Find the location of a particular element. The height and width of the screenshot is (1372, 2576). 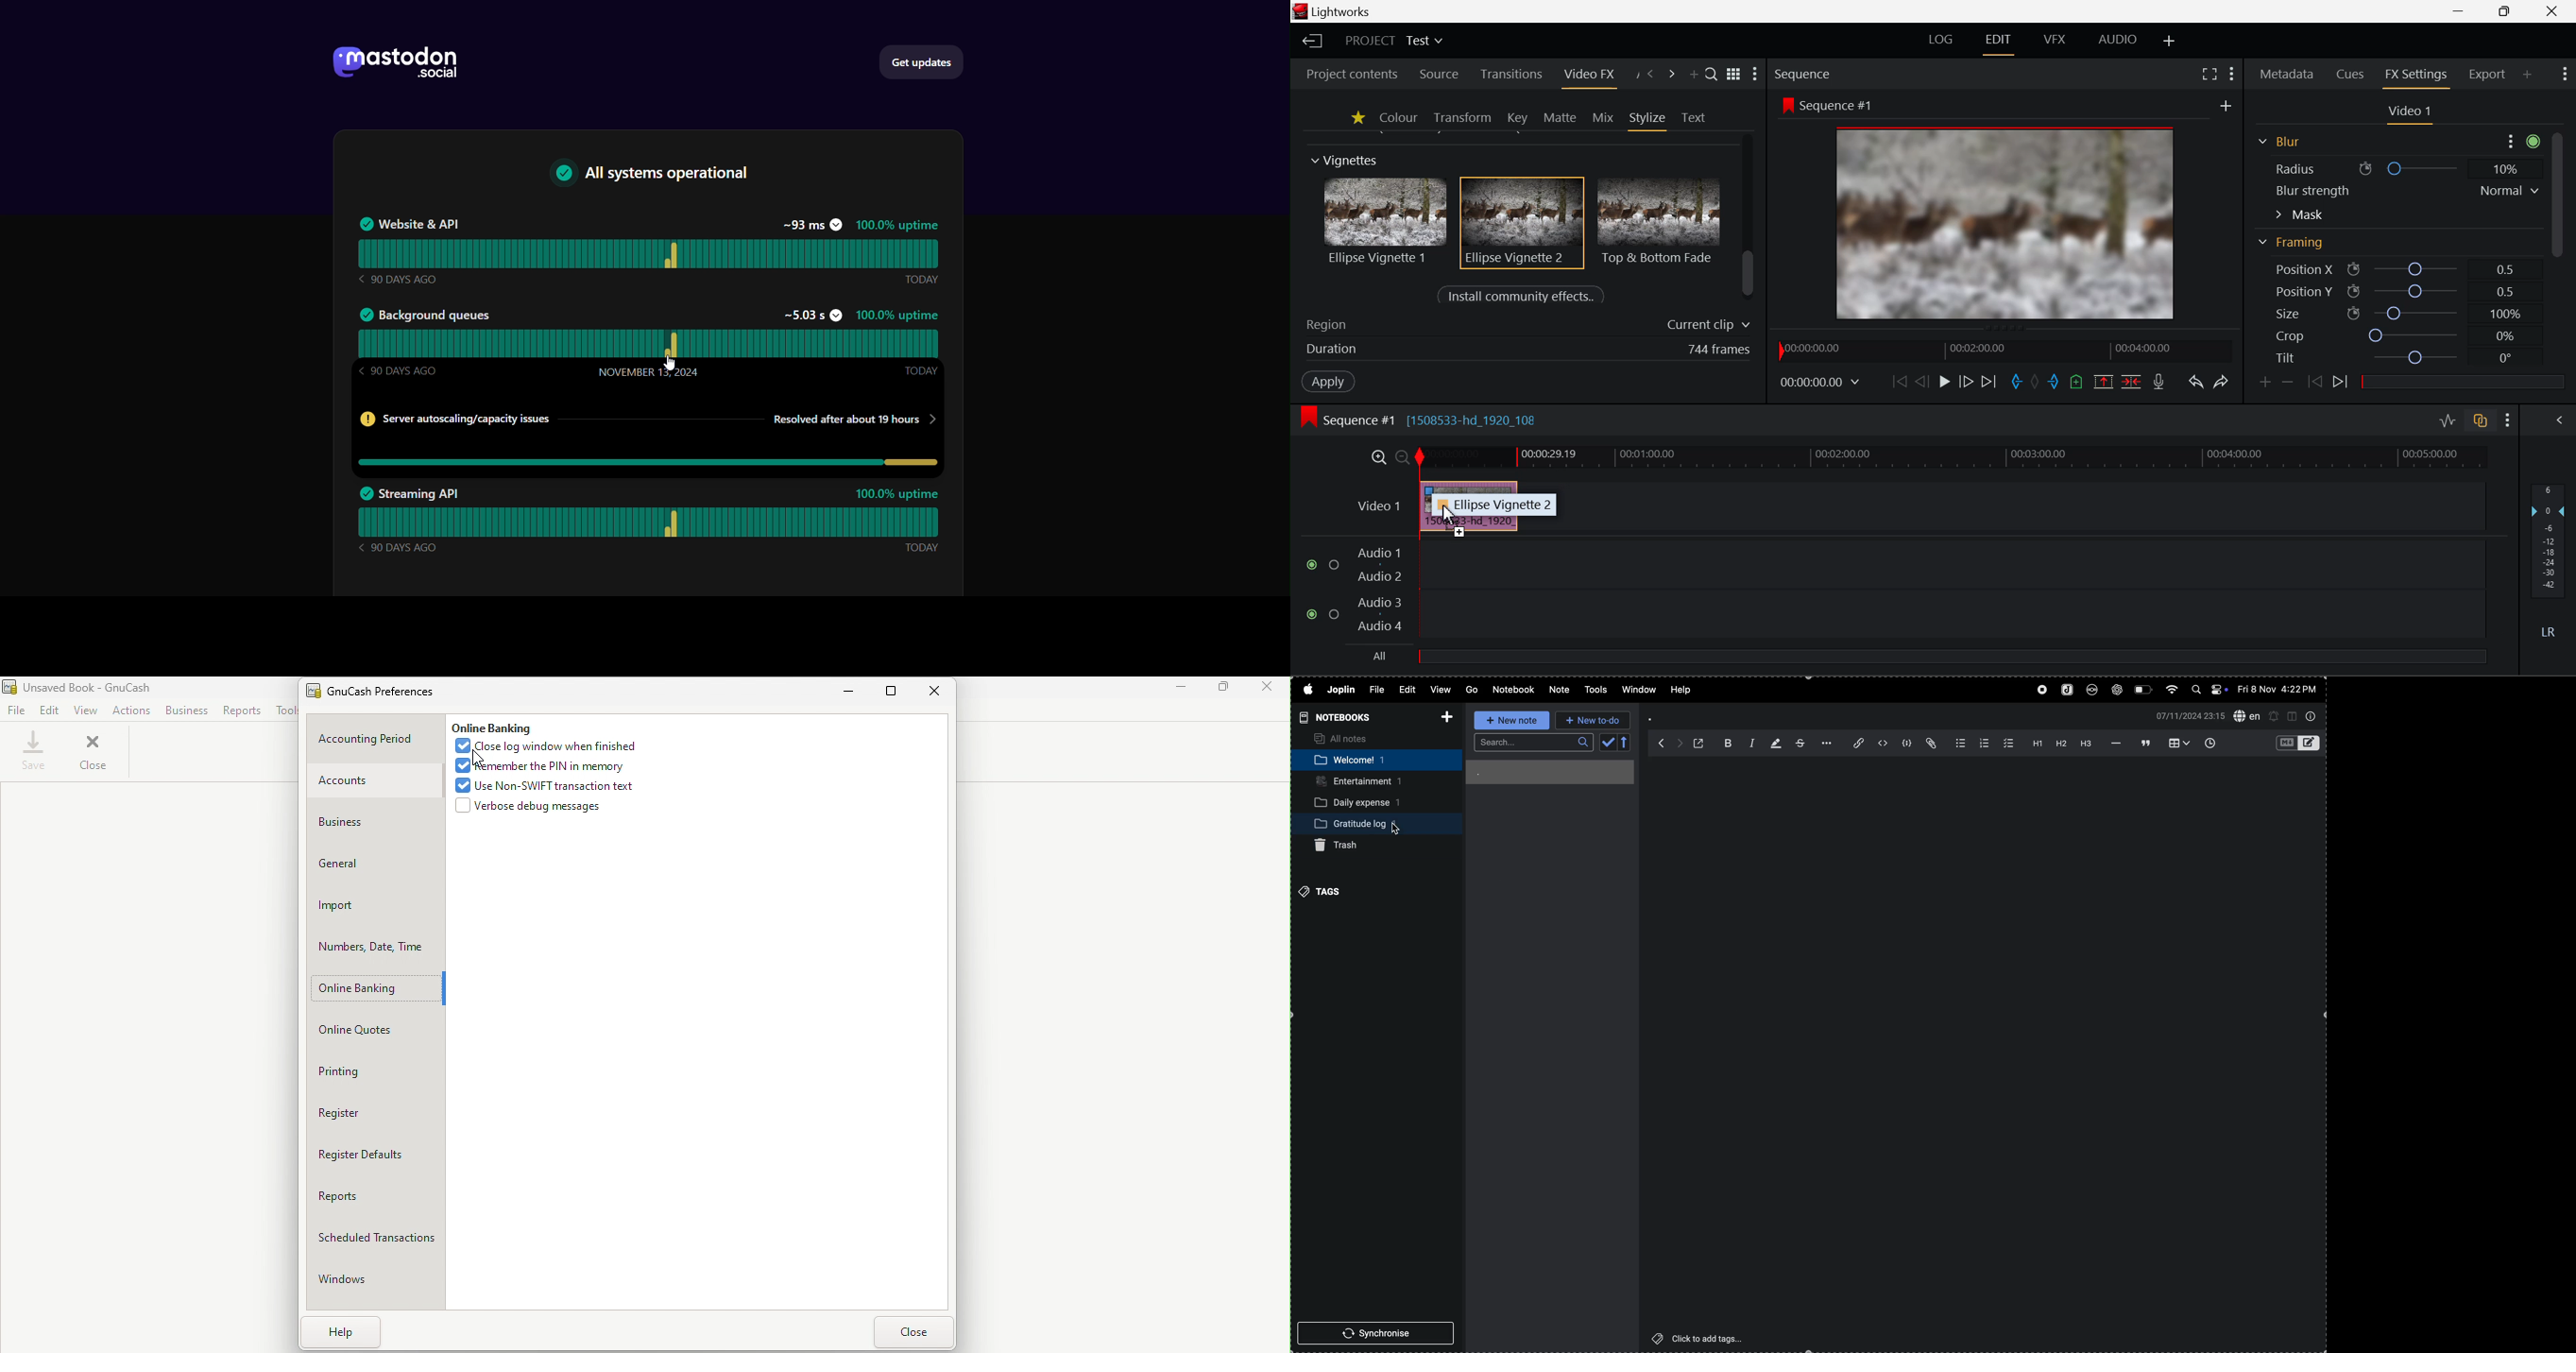

Mask is located at coordinates (2300, 214).